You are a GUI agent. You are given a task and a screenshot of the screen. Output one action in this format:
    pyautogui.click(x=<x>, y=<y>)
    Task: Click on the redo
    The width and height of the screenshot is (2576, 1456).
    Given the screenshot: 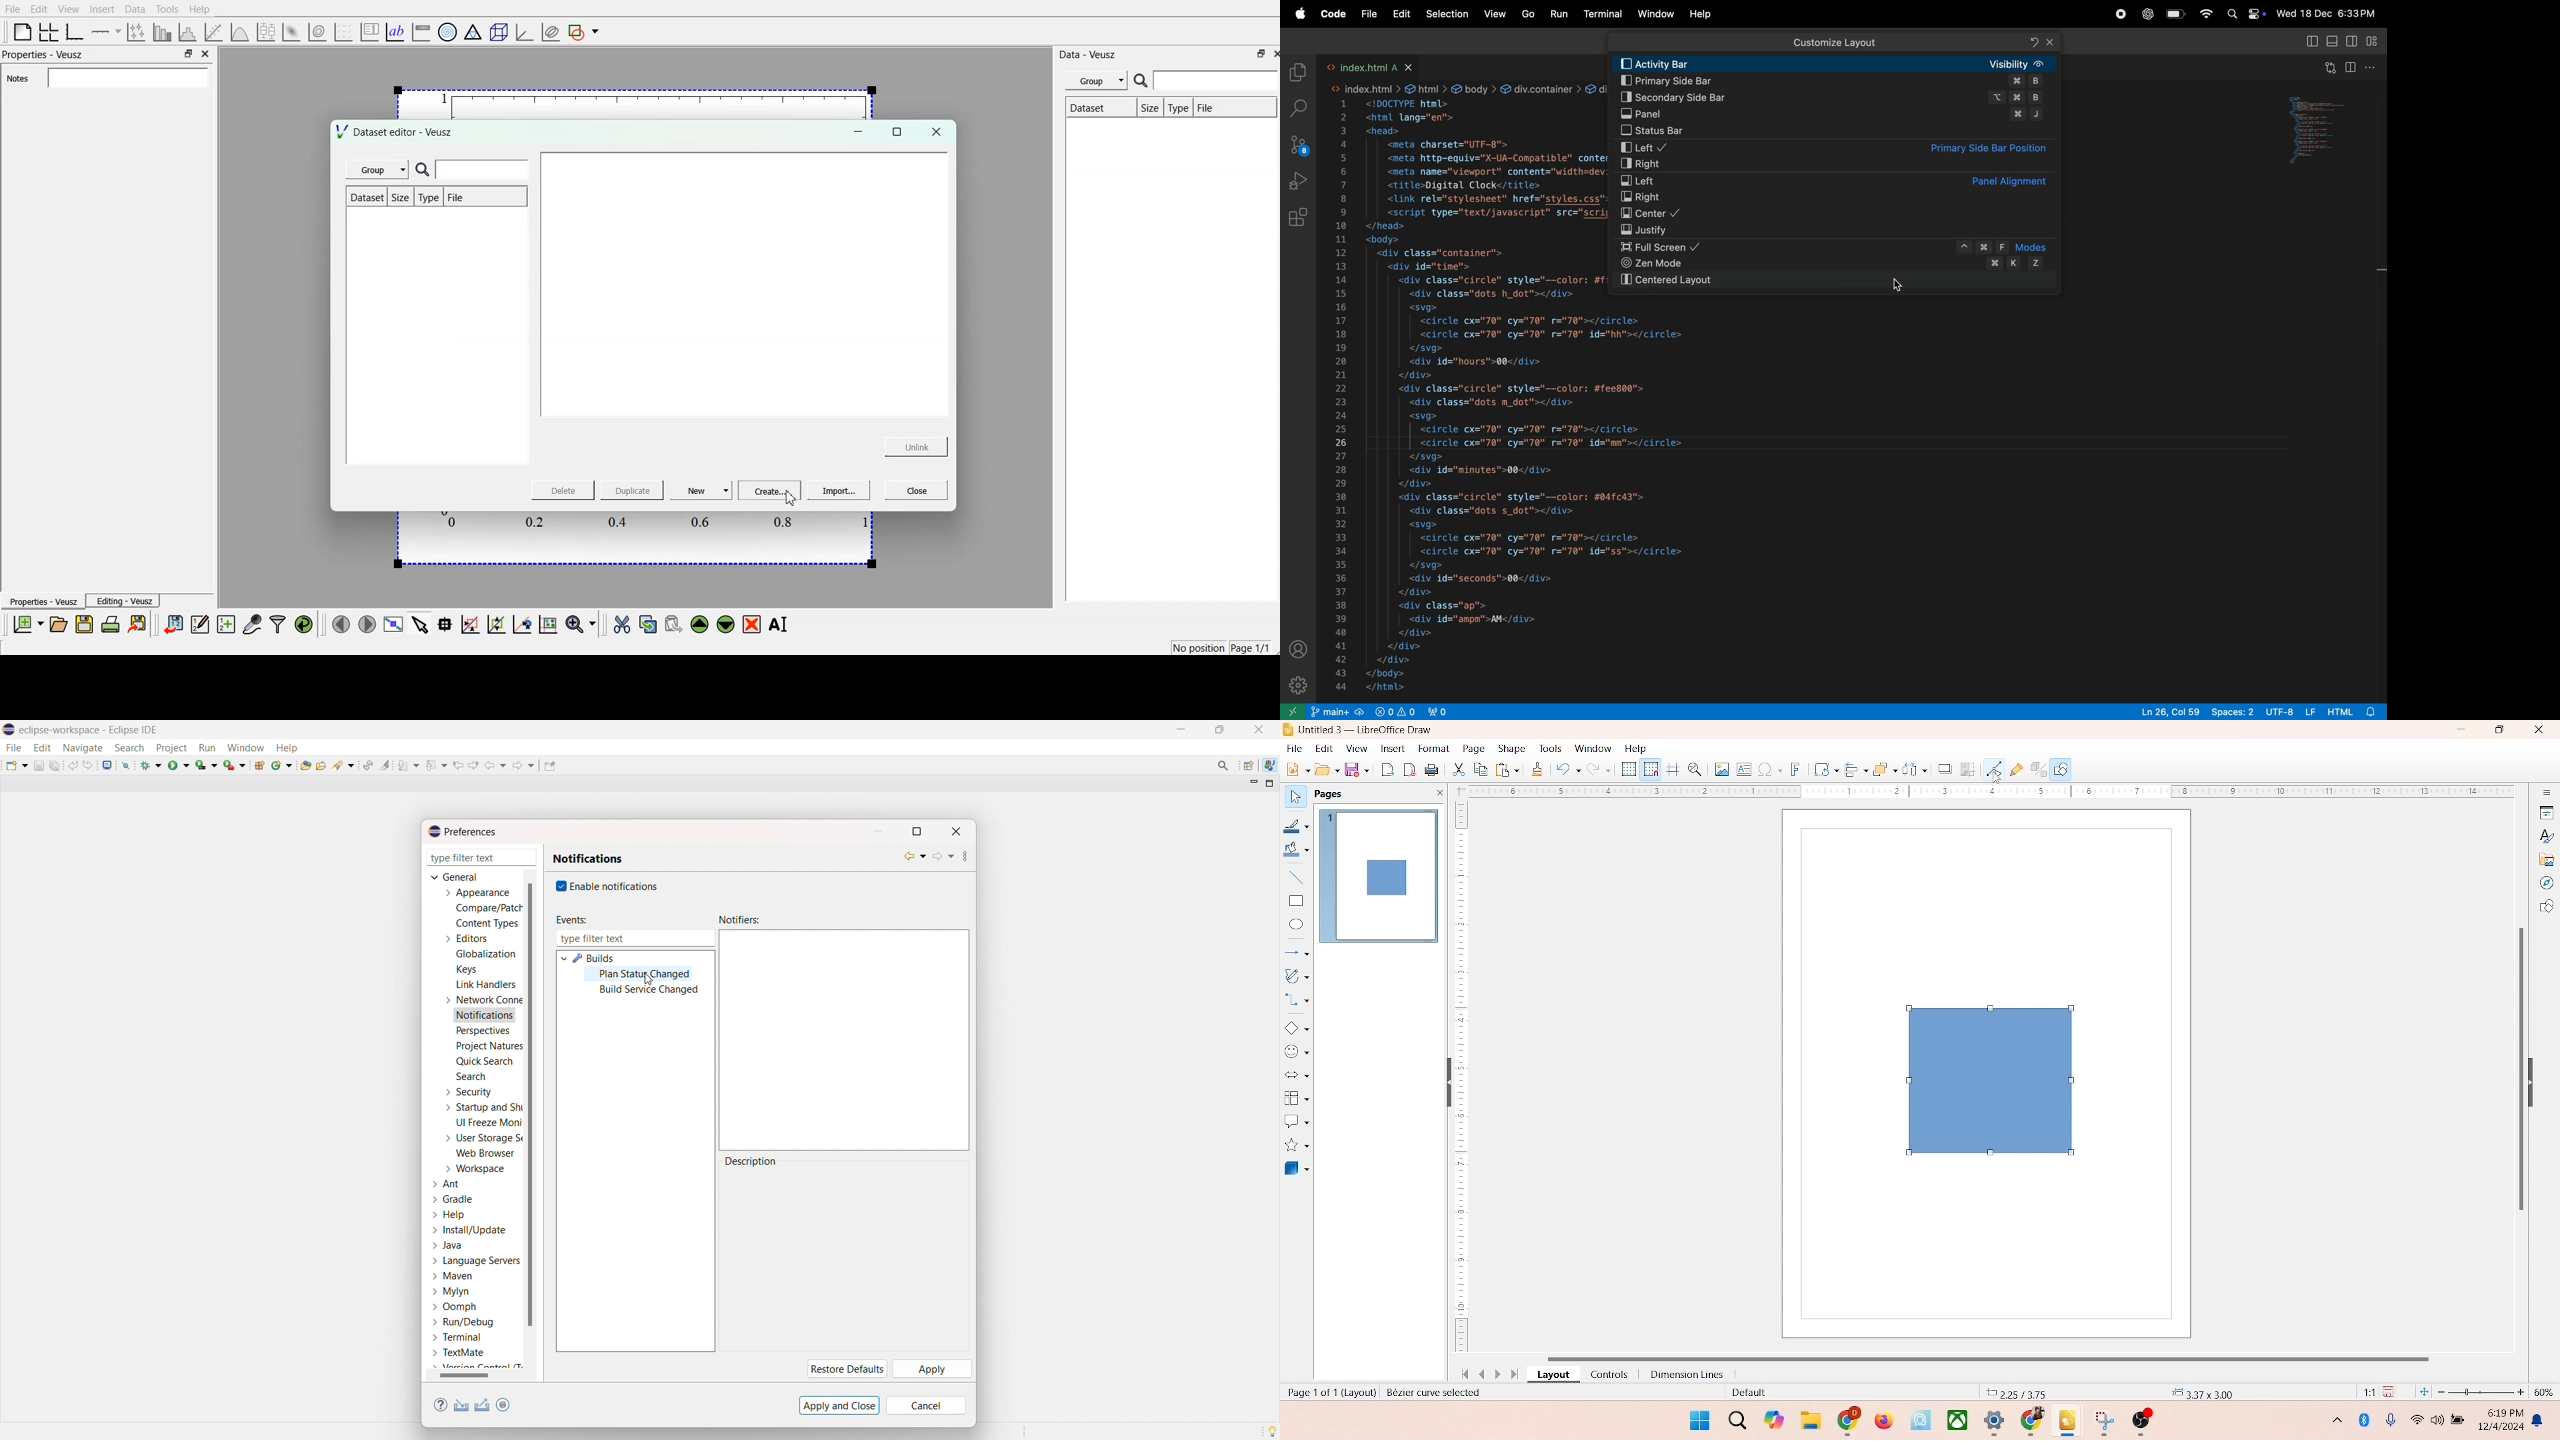 What is the action you would take?
    pyautogui.click(x=1603, y=771)
    